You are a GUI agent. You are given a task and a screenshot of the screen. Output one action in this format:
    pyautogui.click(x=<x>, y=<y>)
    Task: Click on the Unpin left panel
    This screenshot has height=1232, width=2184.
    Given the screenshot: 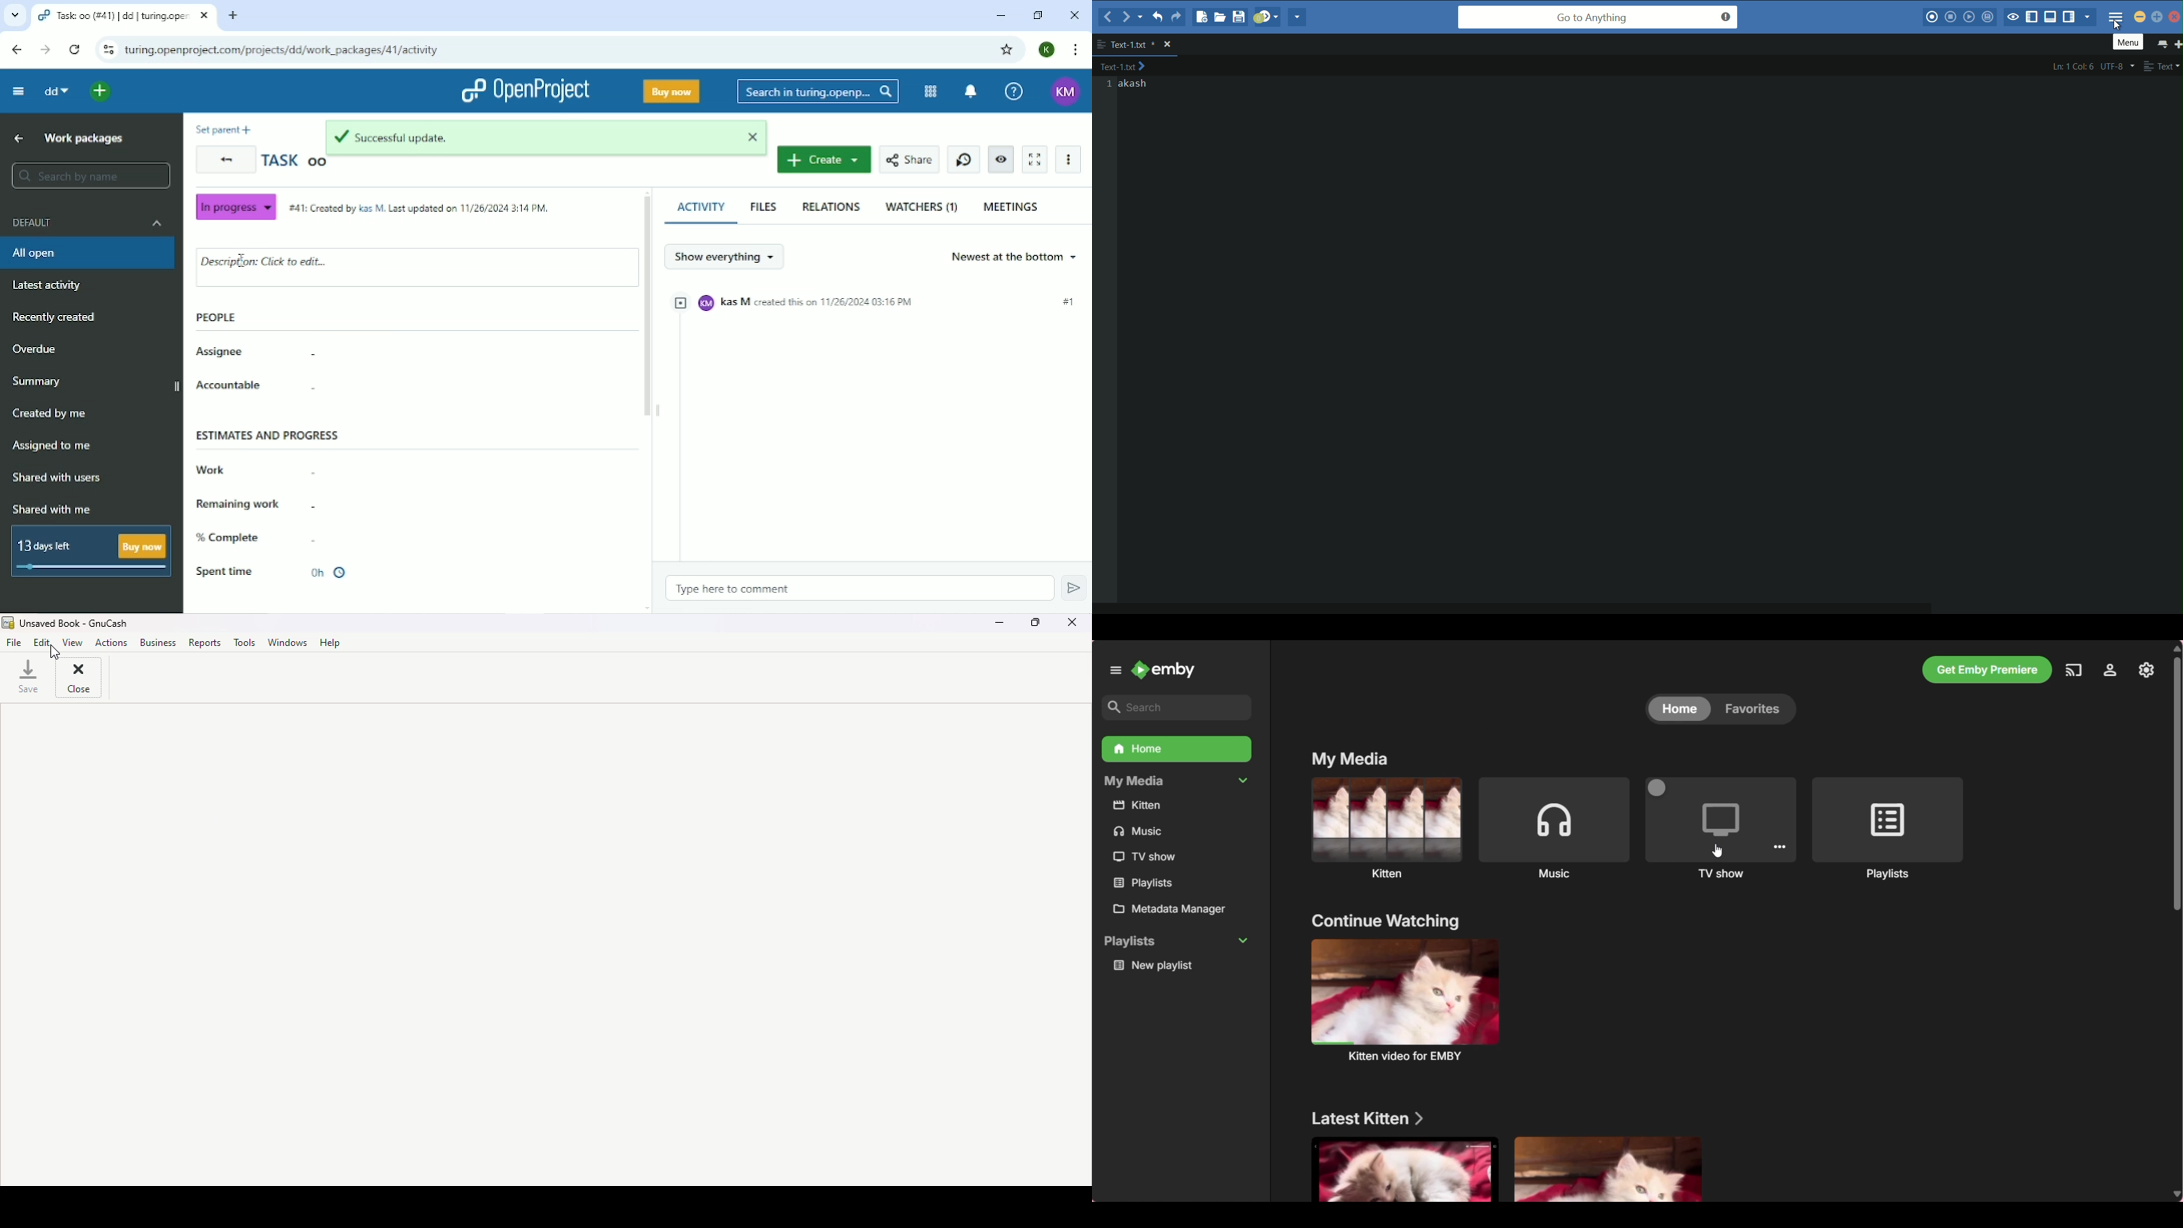 What is the action you would take?
    pyautogui.click(x=1116, y=670)
    